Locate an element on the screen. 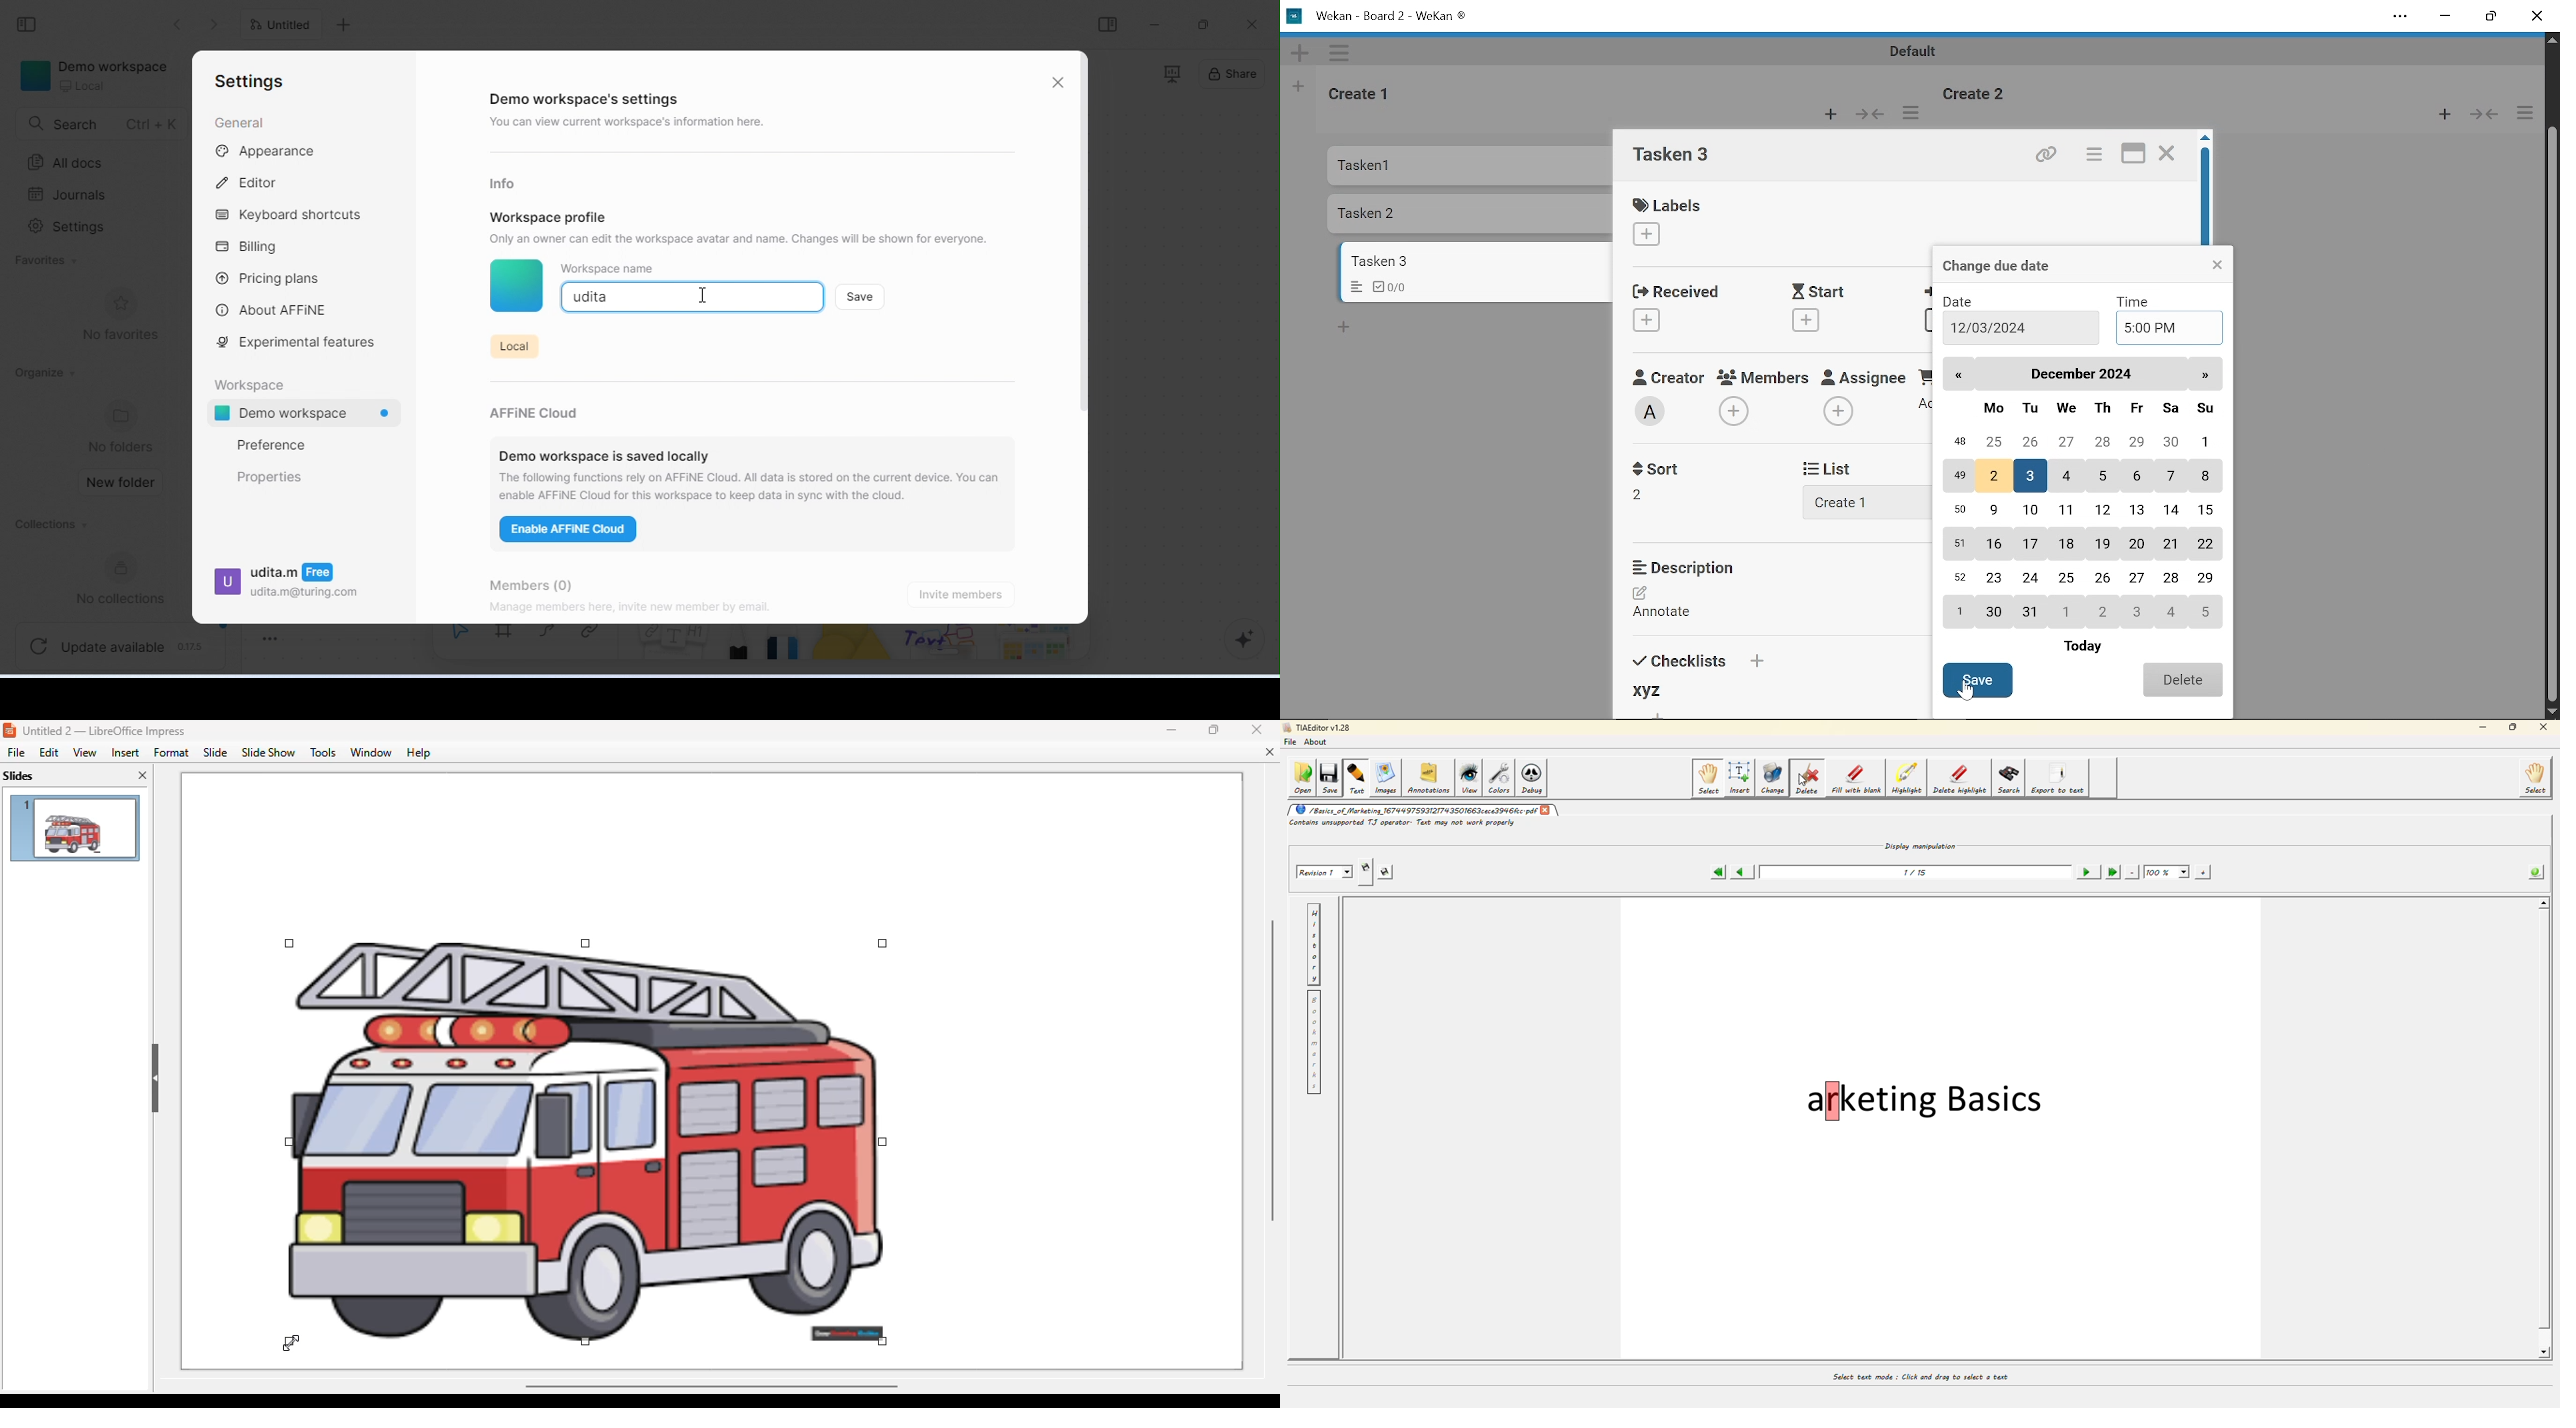  organize is located at coordinates (44, 373).